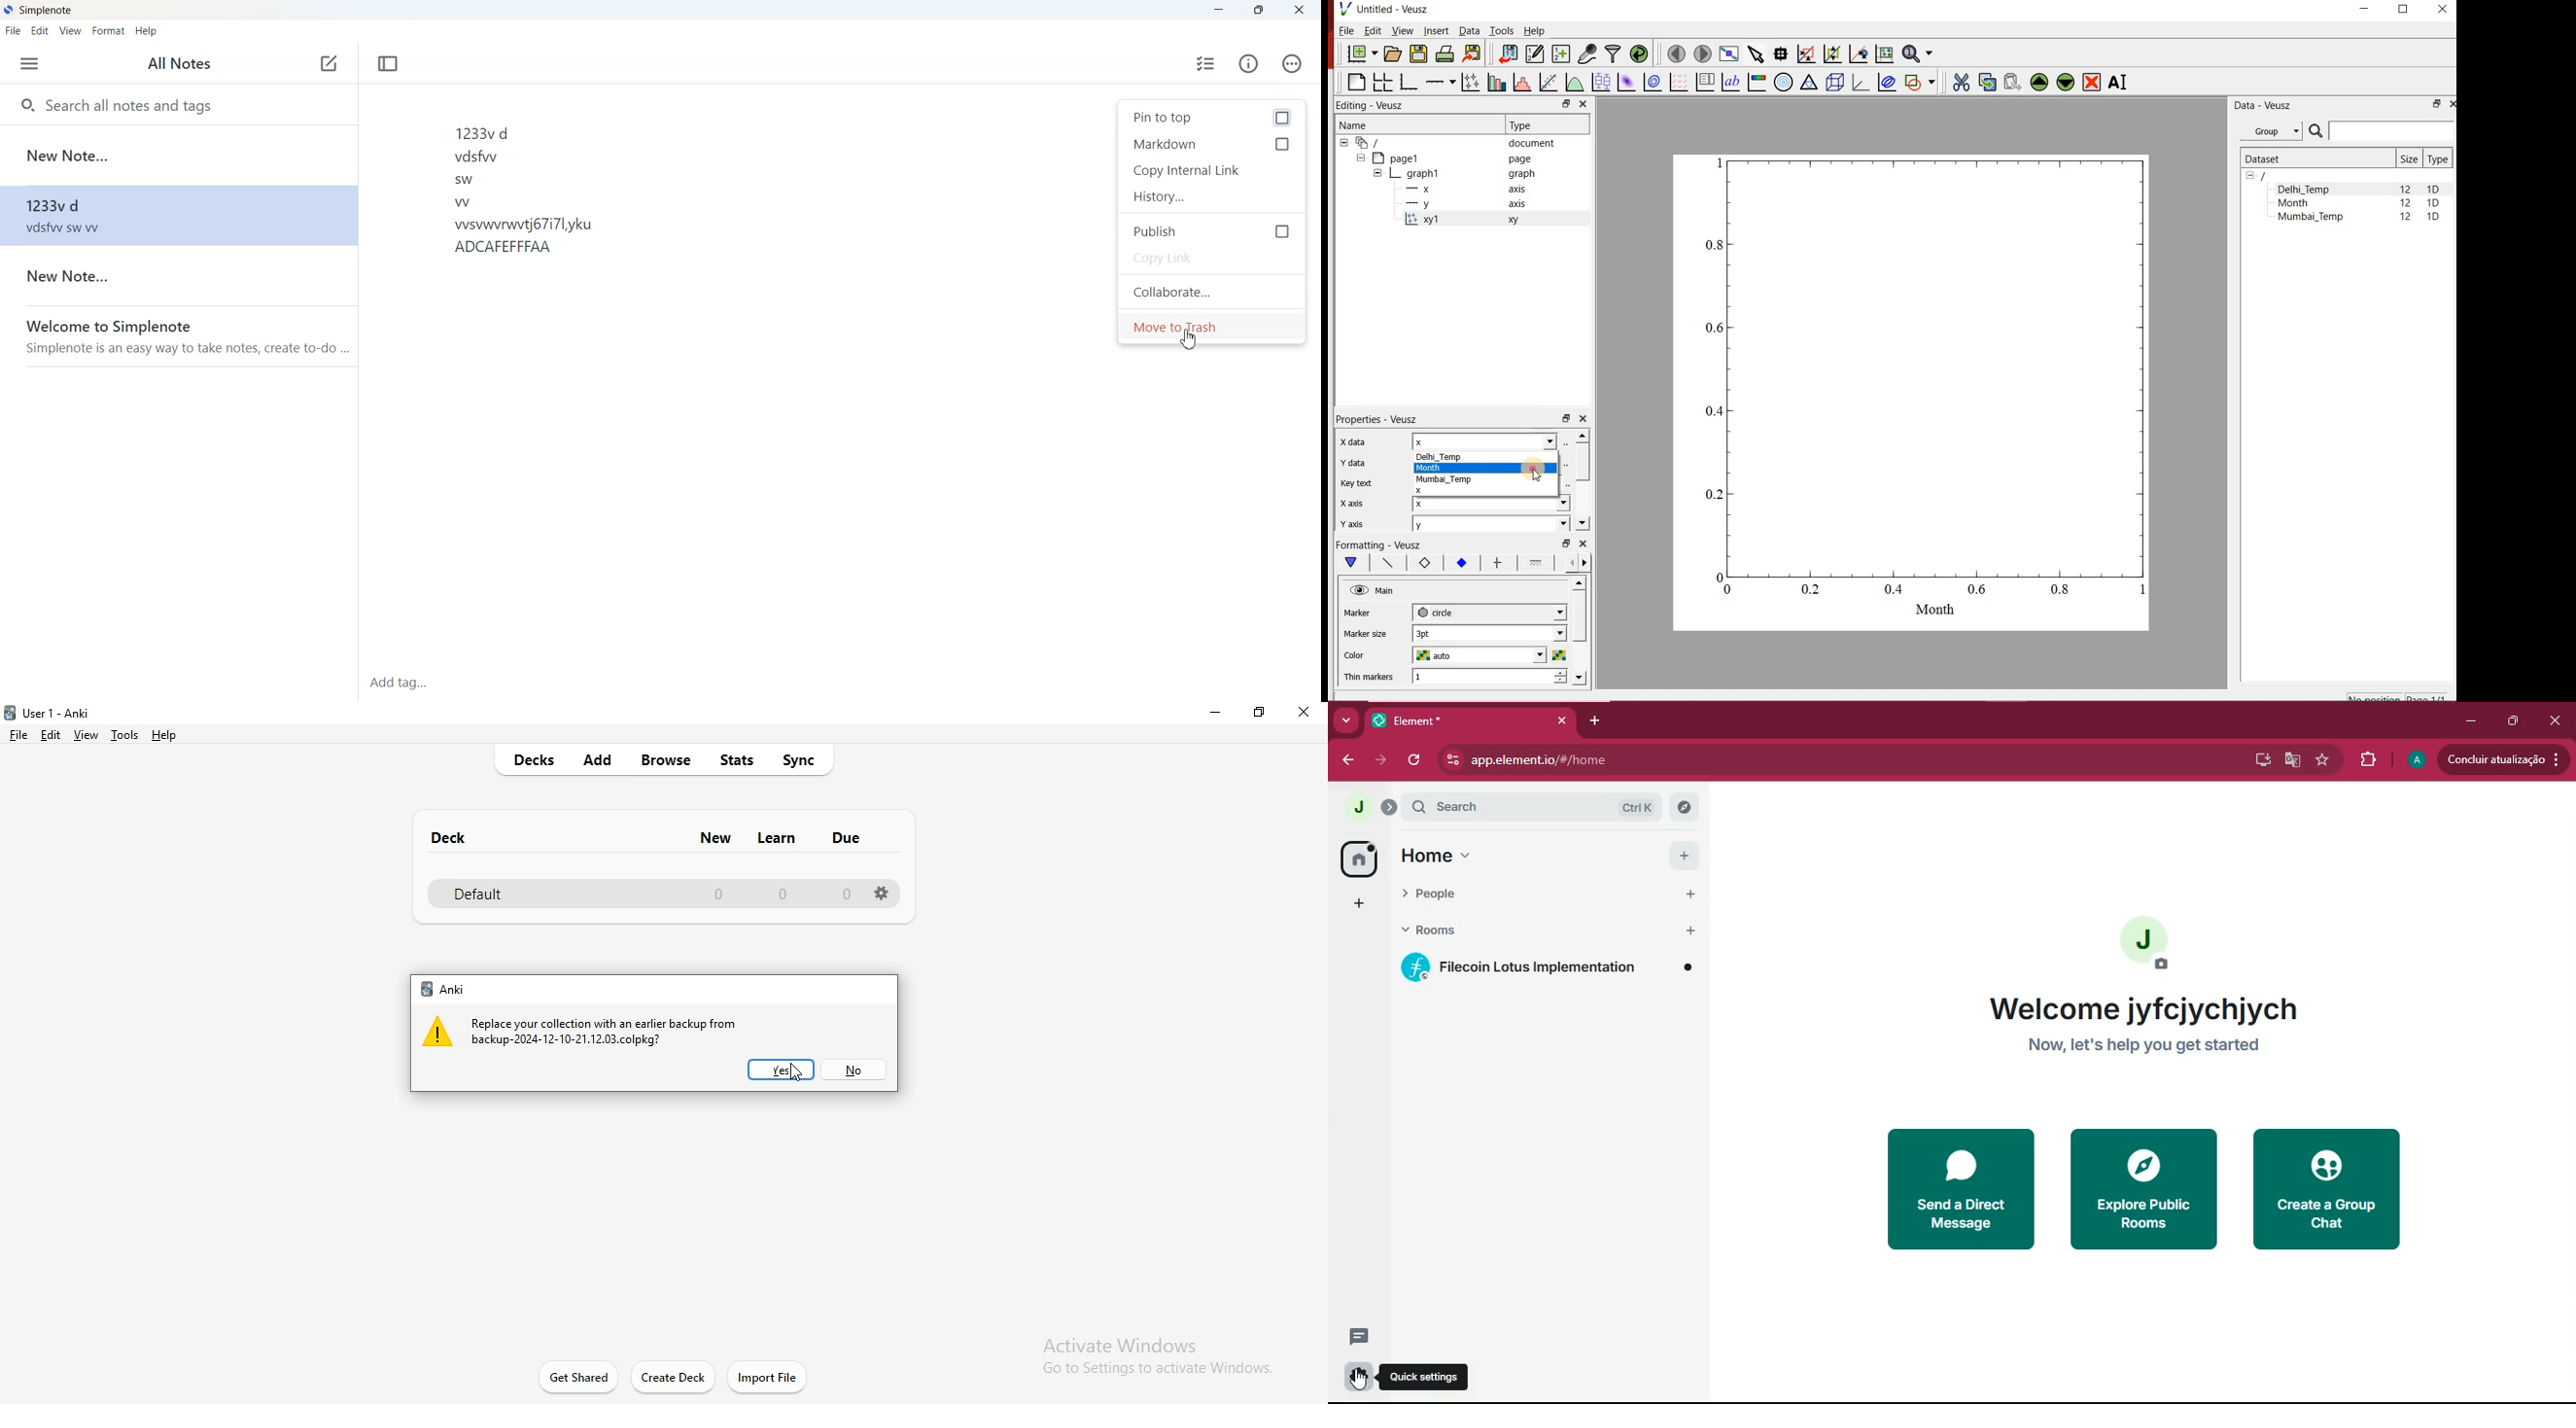 This screenshot has height=1428, width=2576. I want to click on element, so click(1473, 720).